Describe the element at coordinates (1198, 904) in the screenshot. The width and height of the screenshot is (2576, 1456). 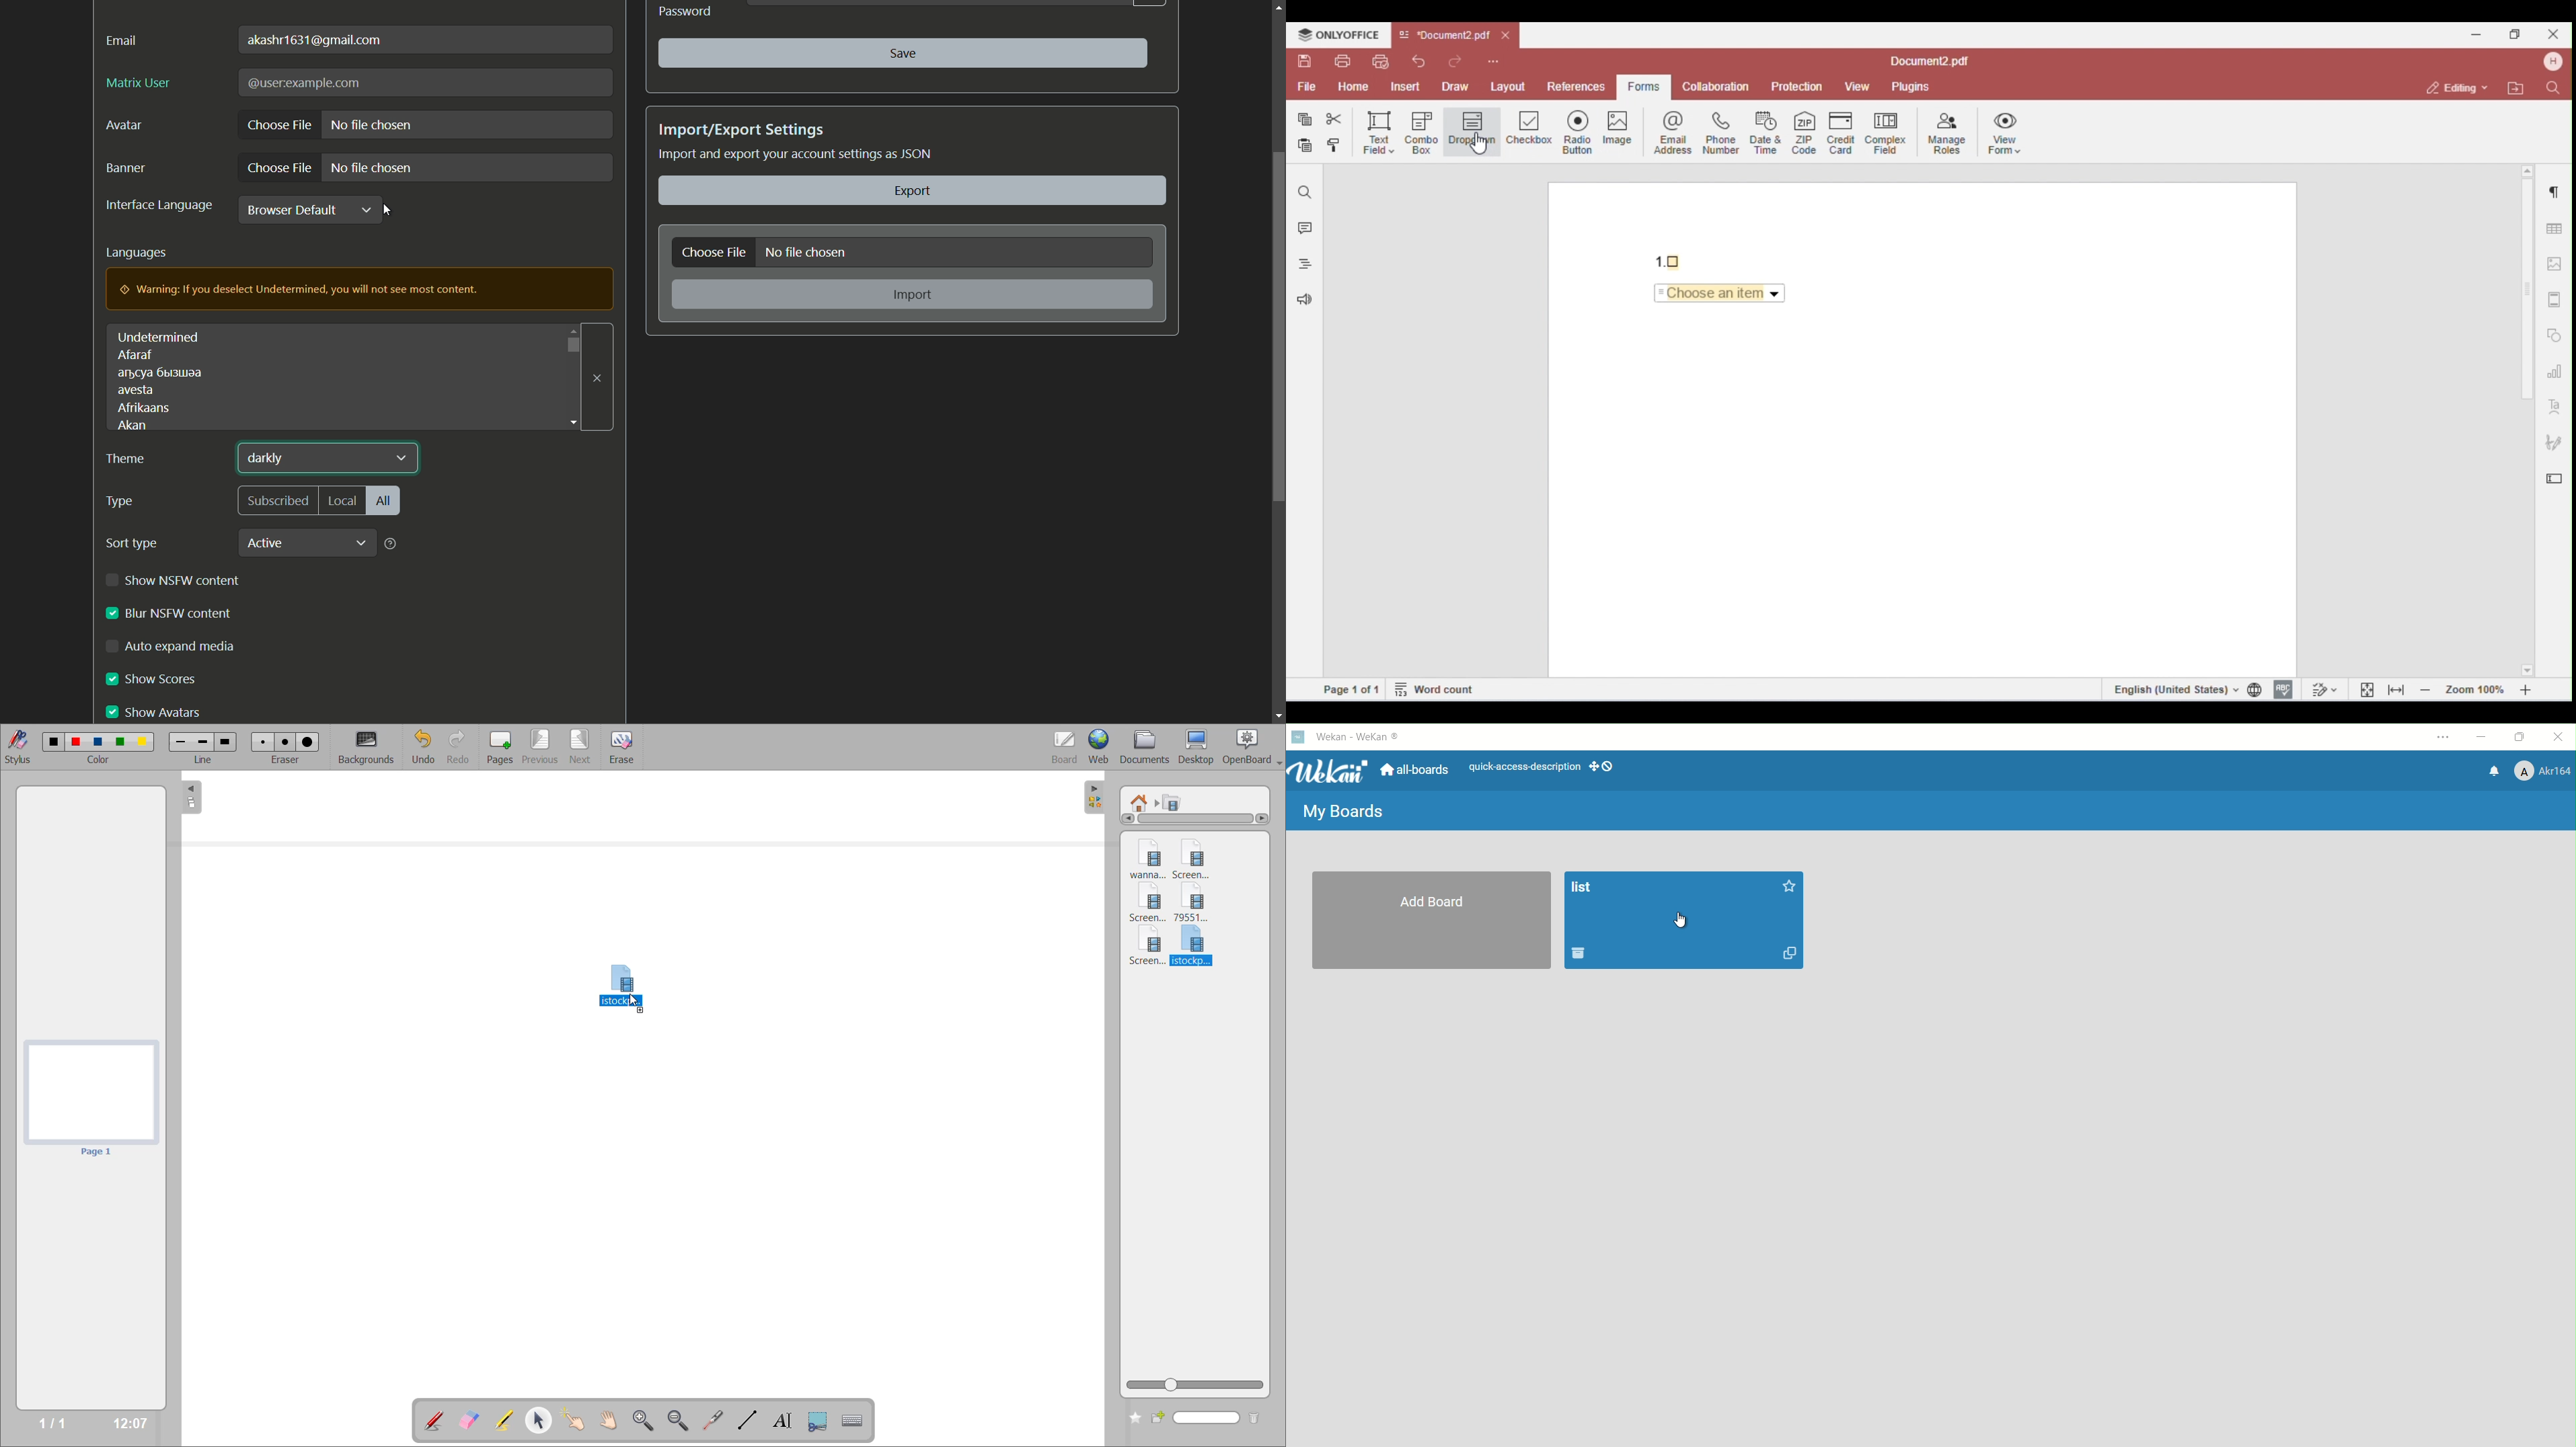
I see `video 4` at that location.